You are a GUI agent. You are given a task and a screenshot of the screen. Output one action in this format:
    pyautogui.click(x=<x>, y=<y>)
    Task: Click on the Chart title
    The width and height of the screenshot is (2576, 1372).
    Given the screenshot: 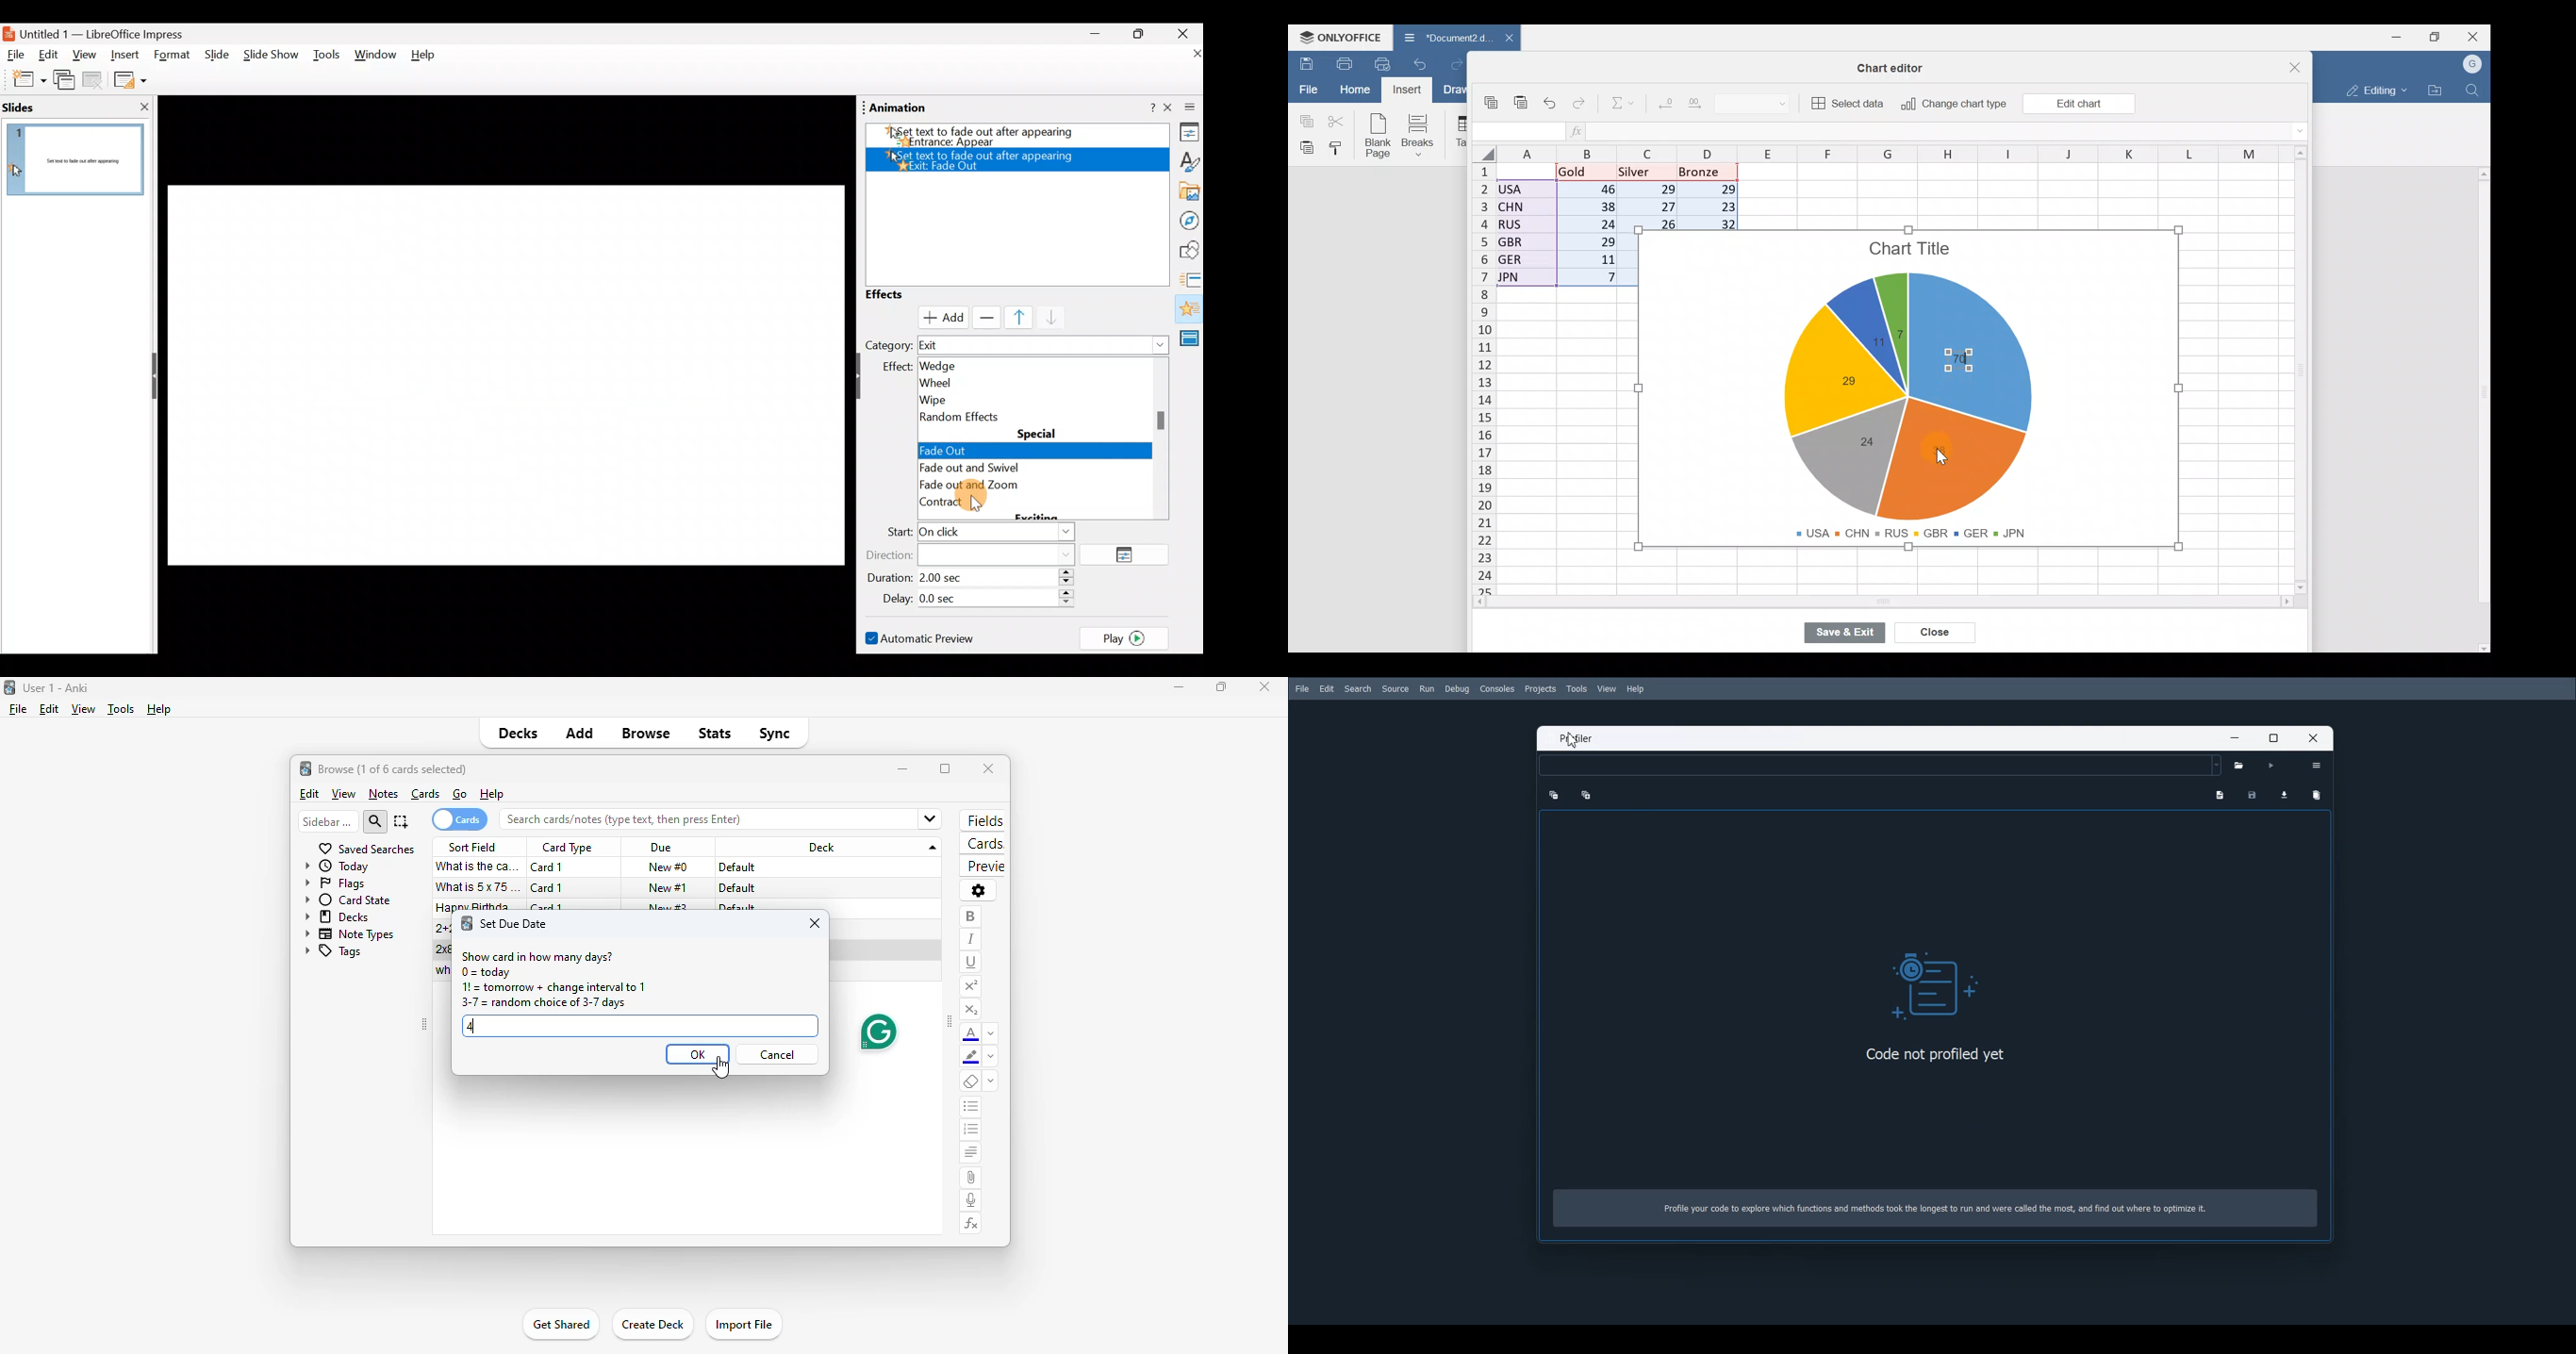 What is the action you would take?
    pyautogui.click(x=1912, y=251)
    